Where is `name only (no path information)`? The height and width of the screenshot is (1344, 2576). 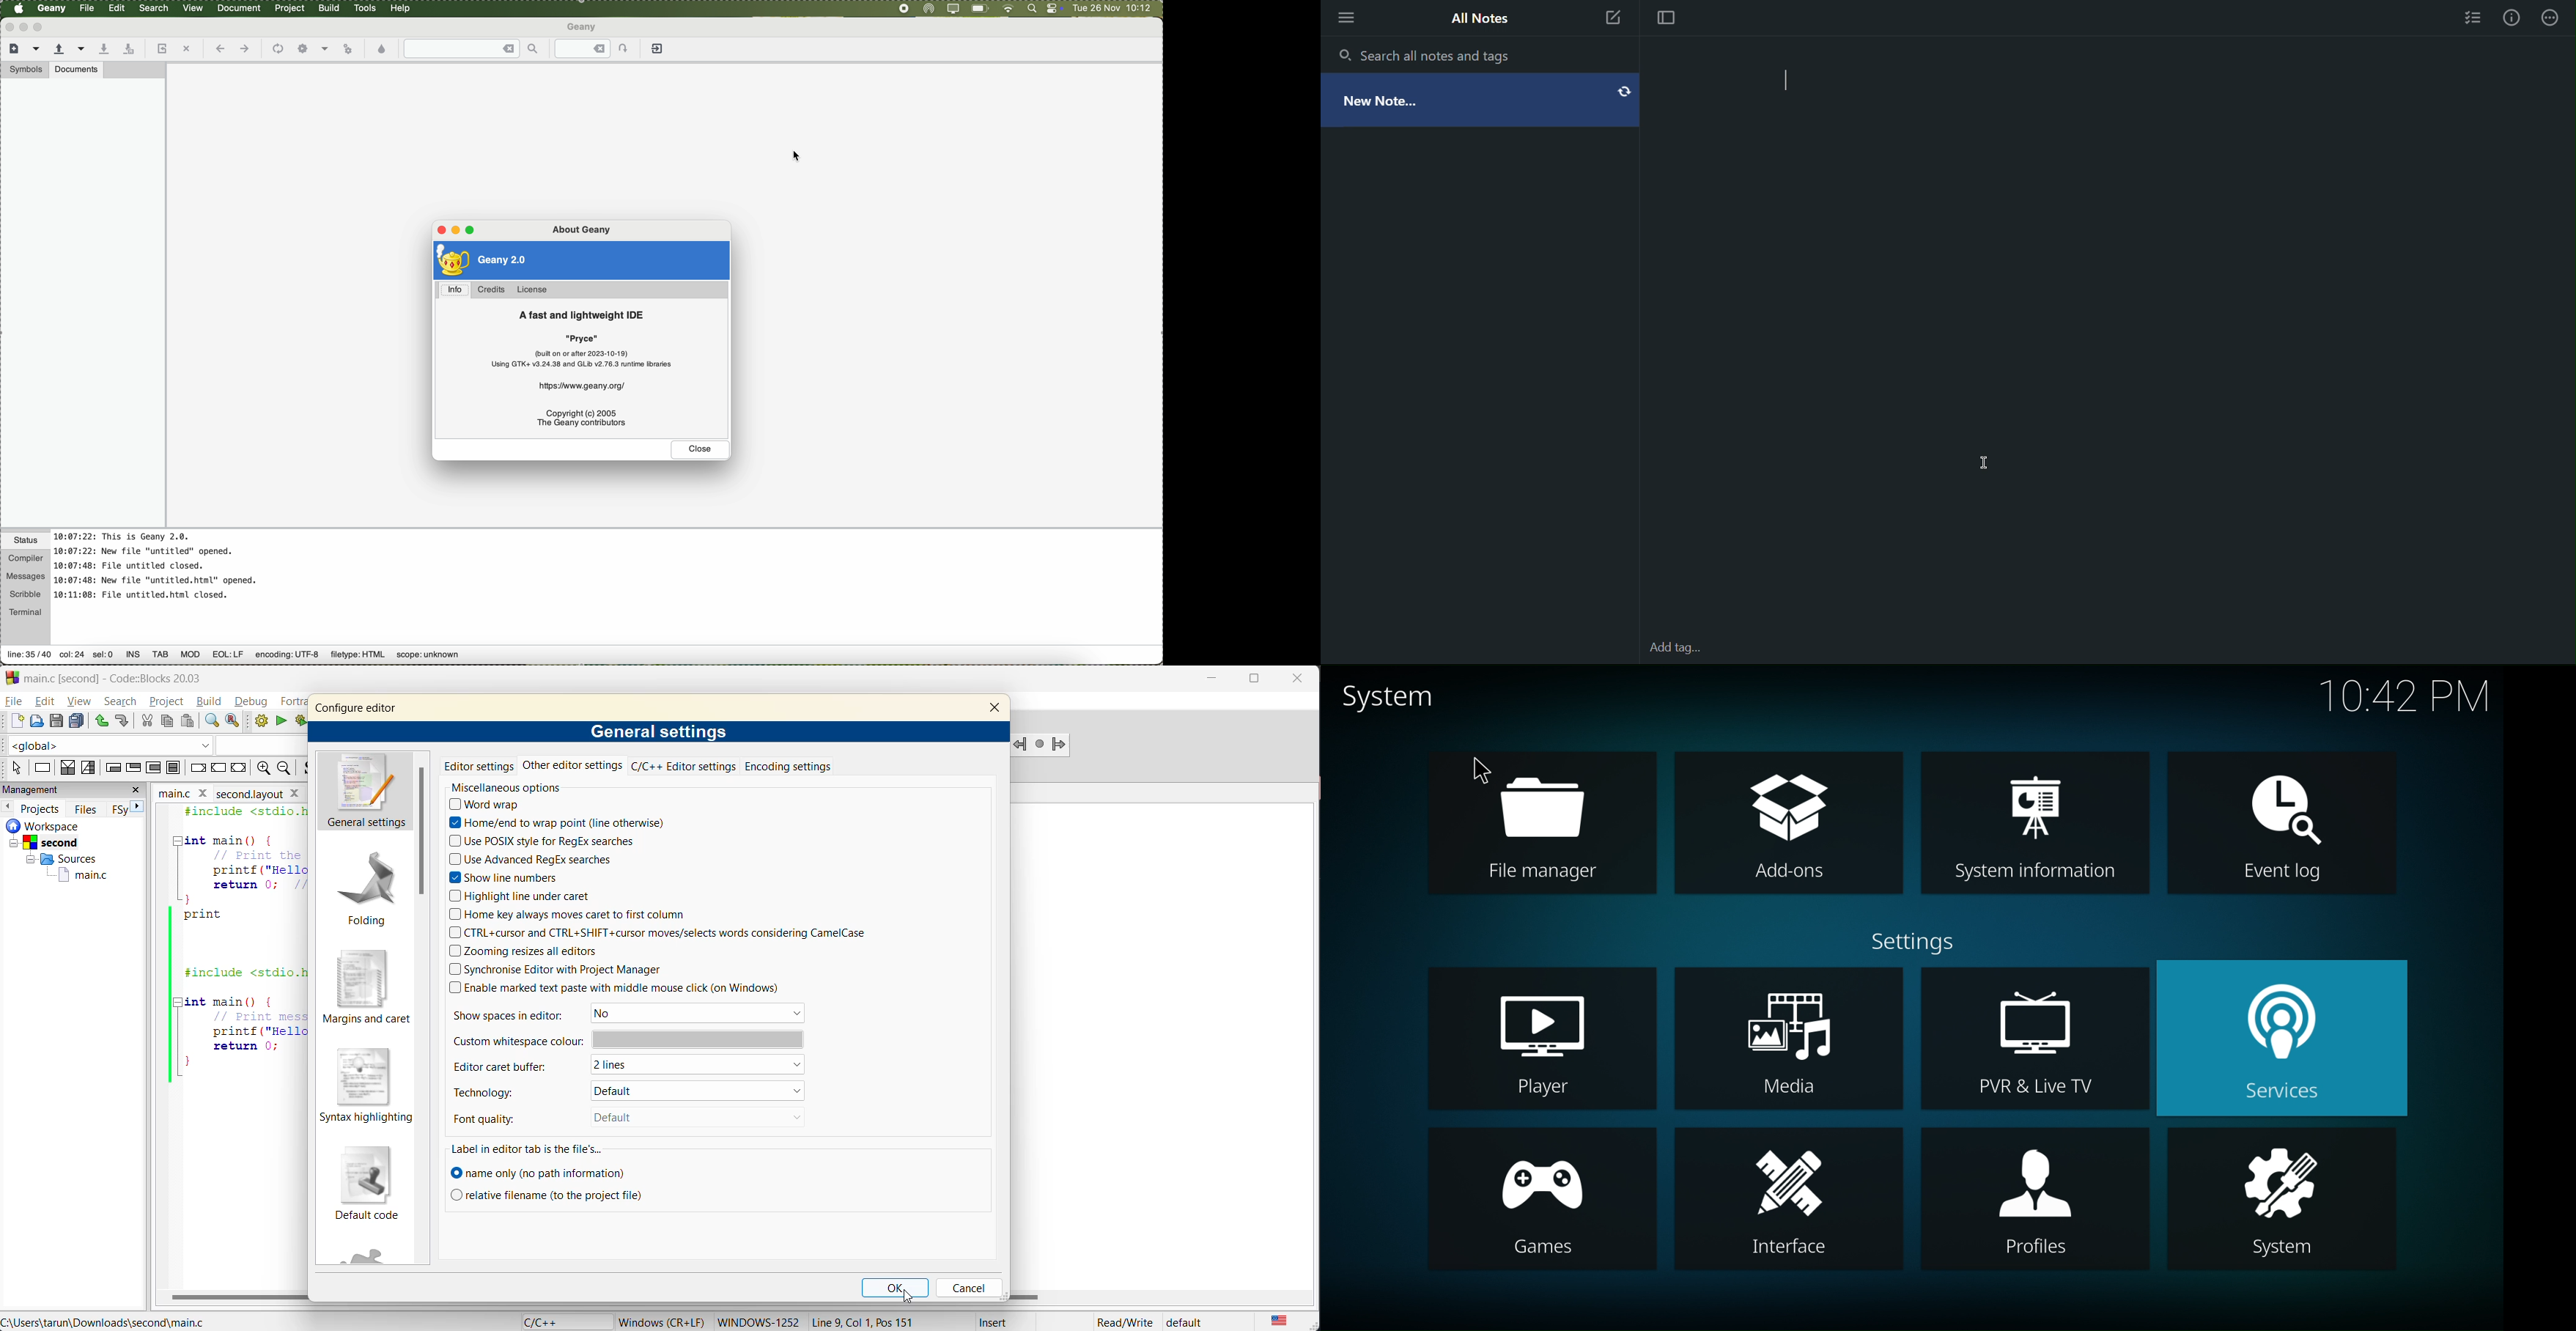 name only (no path information) is located at coordinates (545, 1172).